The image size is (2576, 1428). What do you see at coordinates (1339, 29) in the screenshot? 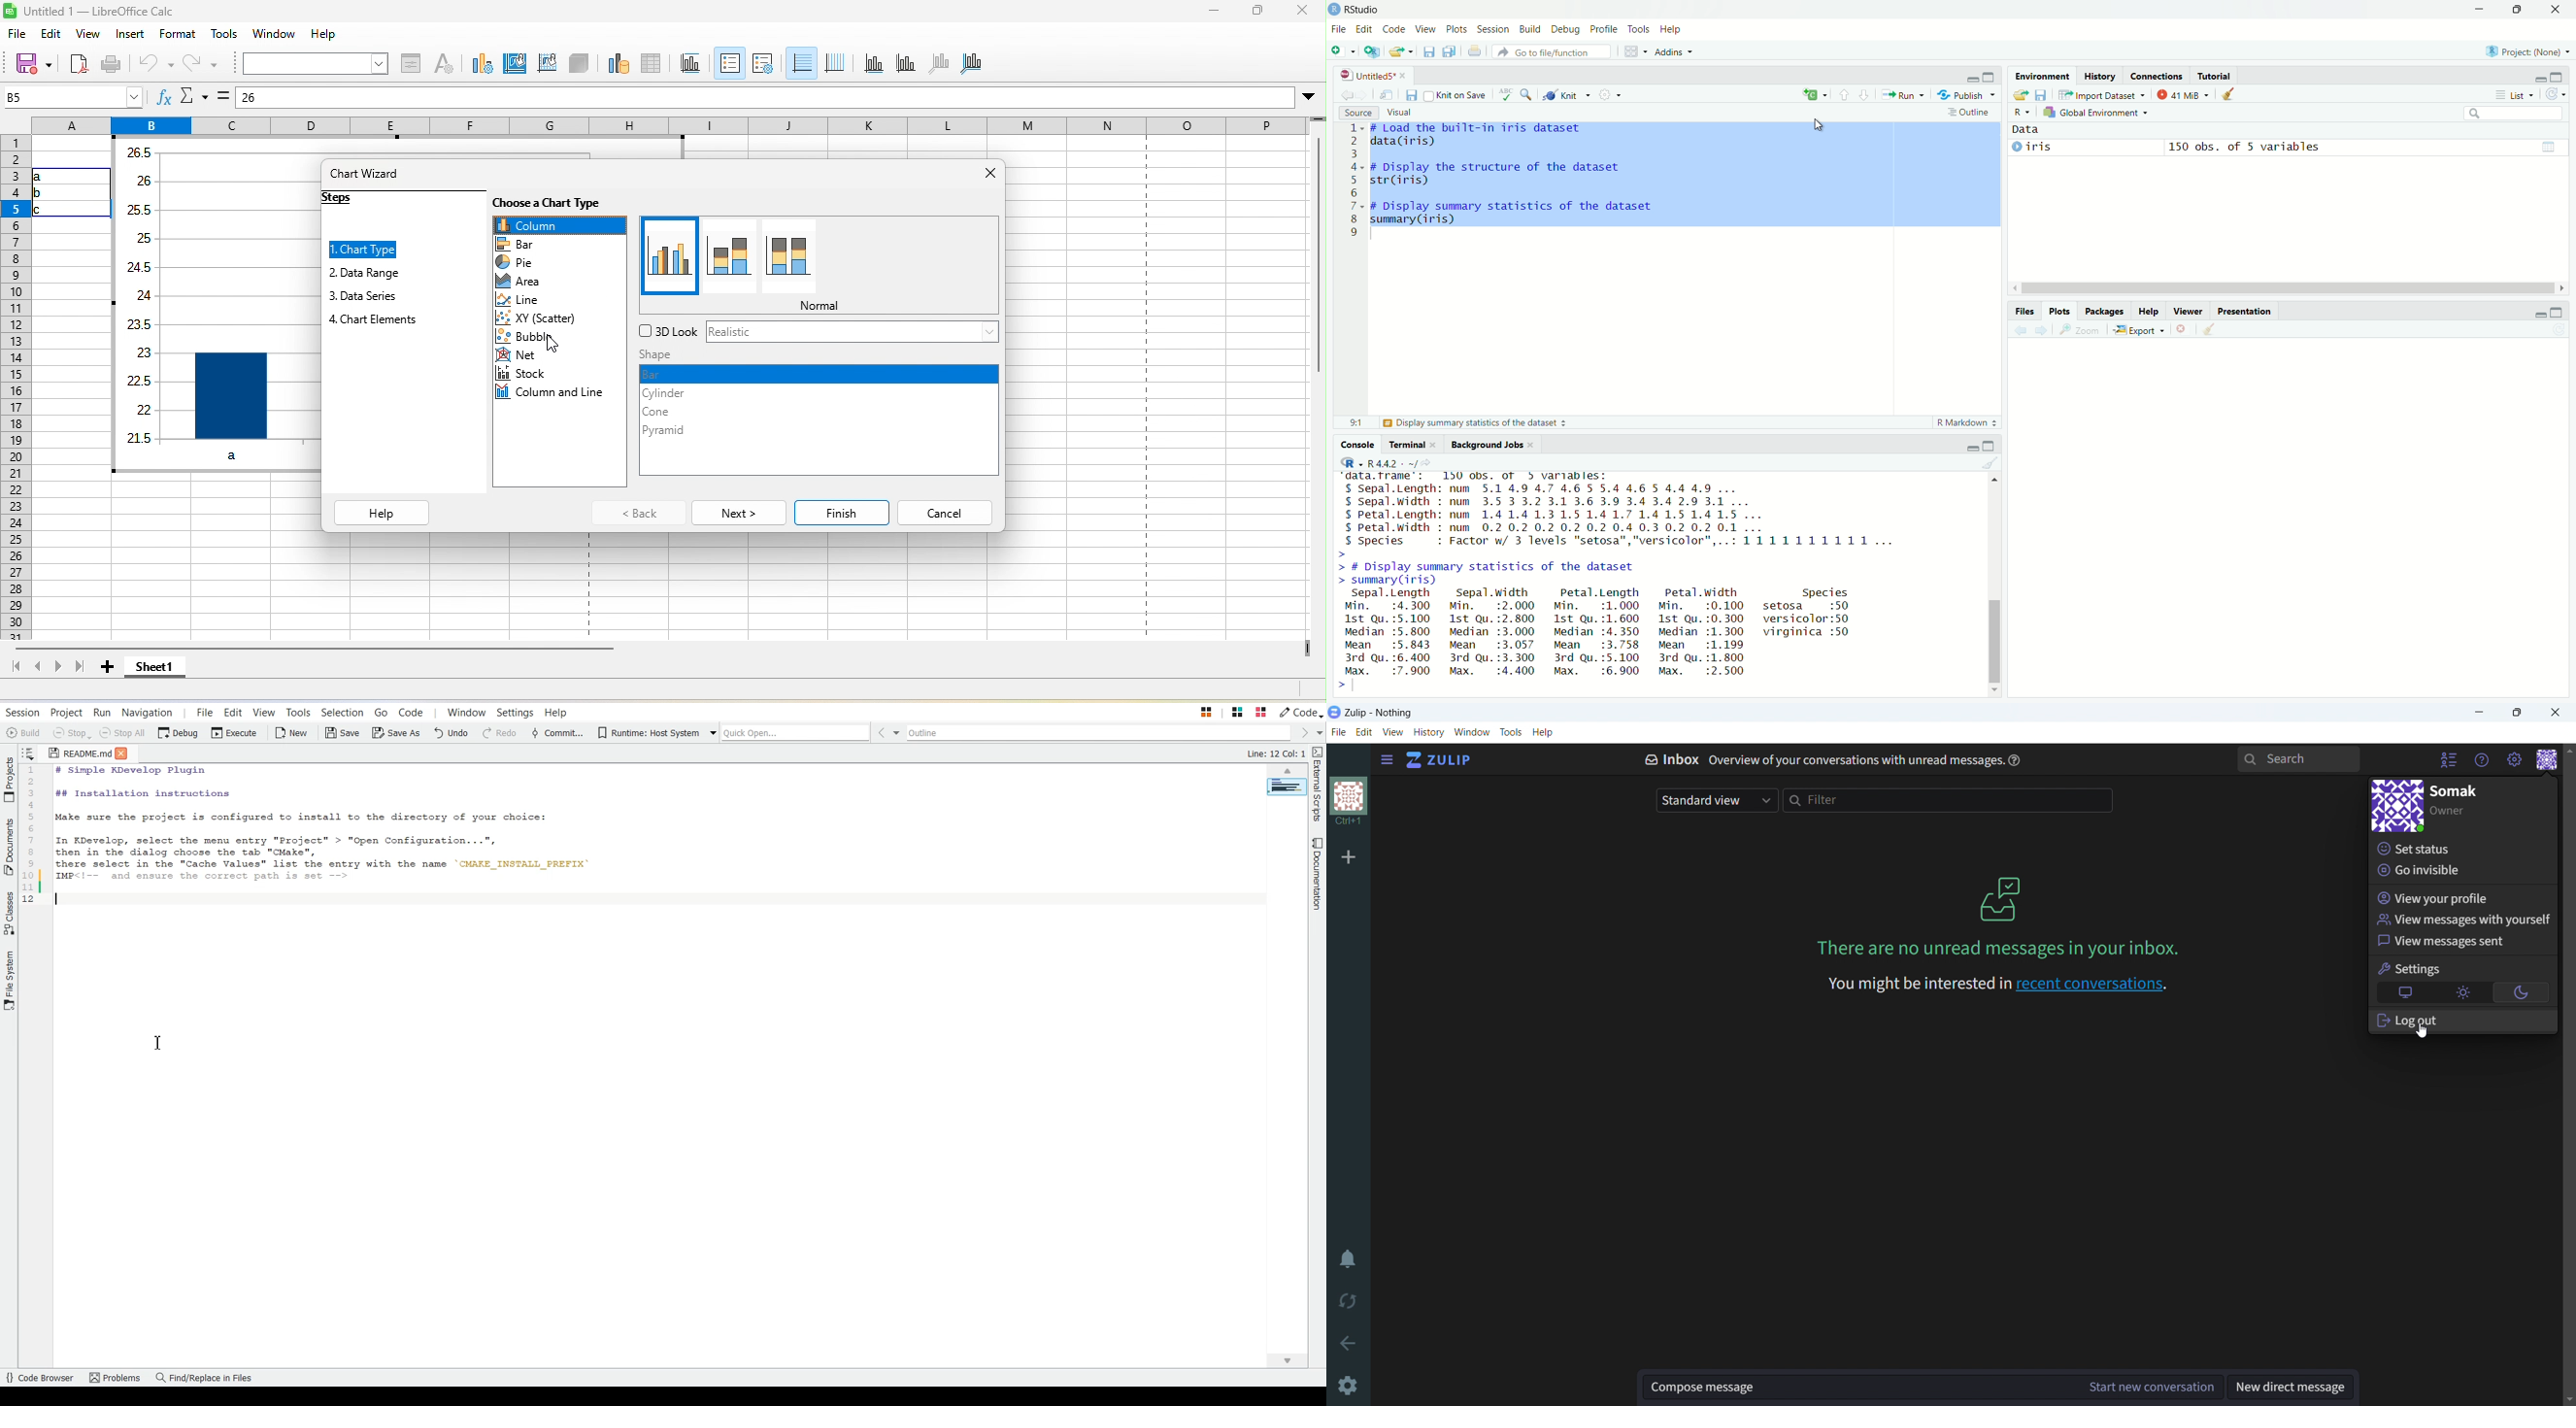
I see `File` at bounding box center [1339, 29].